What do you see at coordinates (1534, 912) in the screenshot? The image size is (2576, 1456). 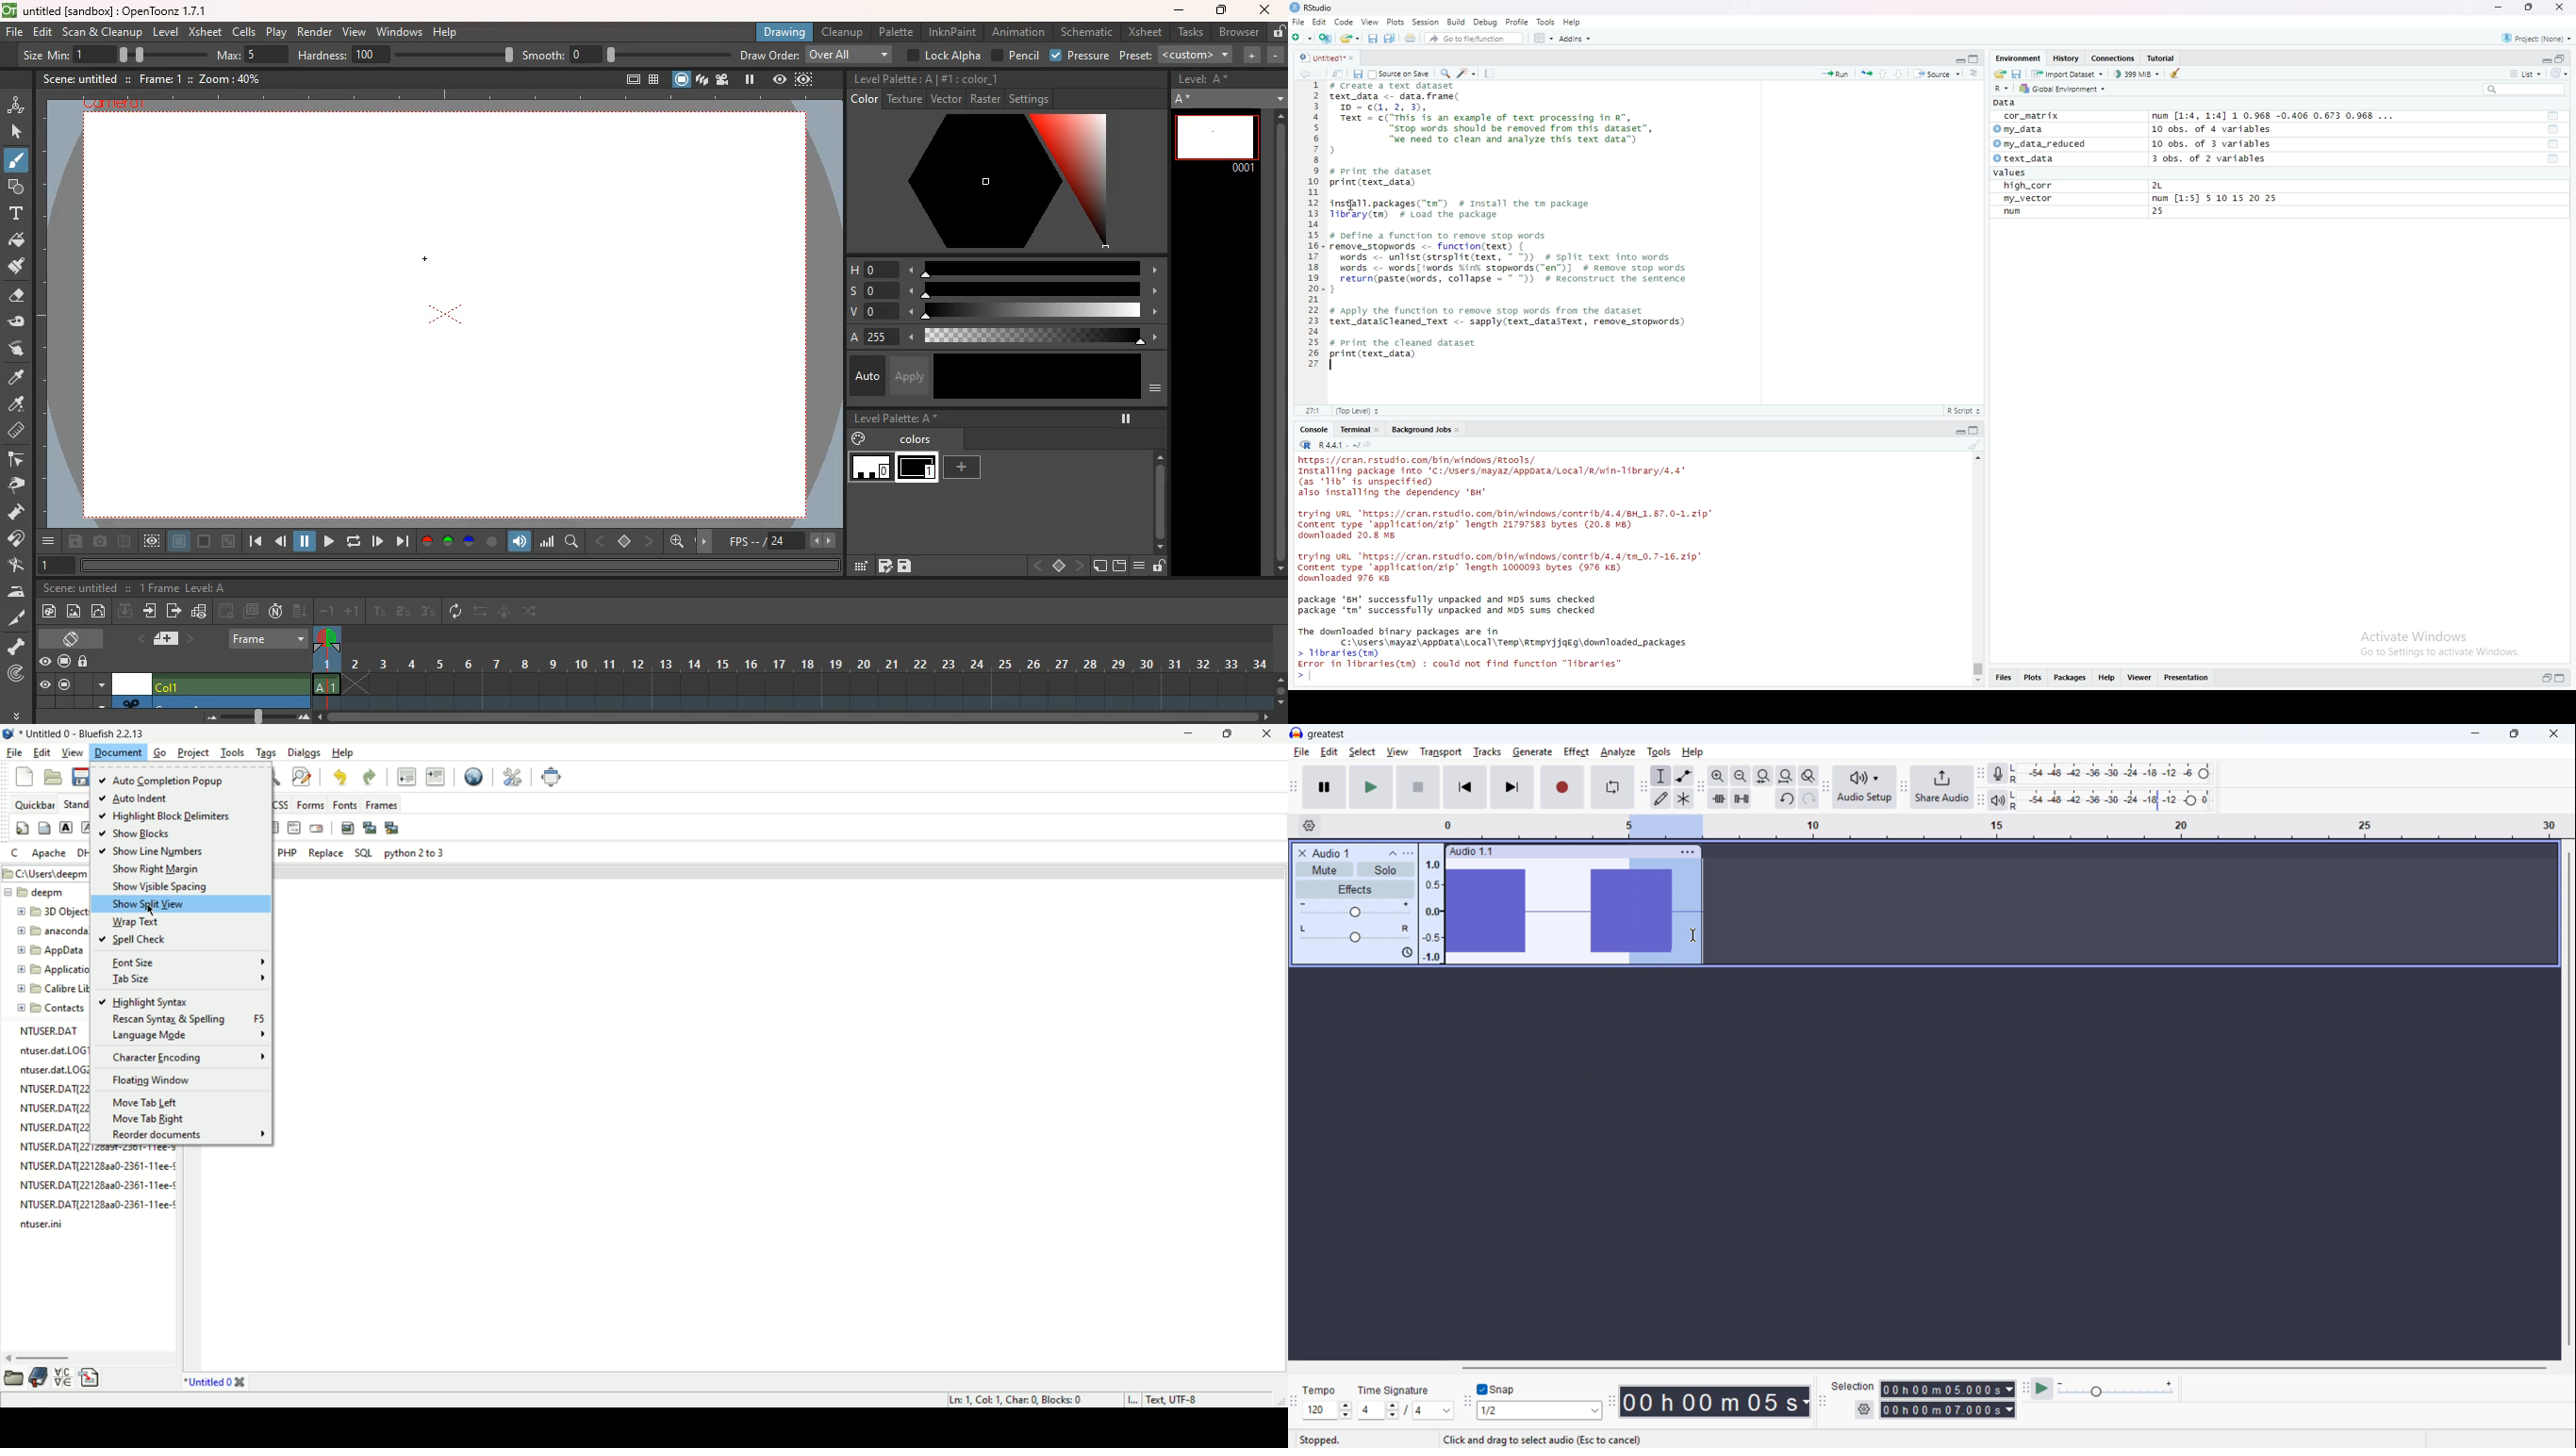 I see `Track wave form ` at bounding box center [1534, 912].